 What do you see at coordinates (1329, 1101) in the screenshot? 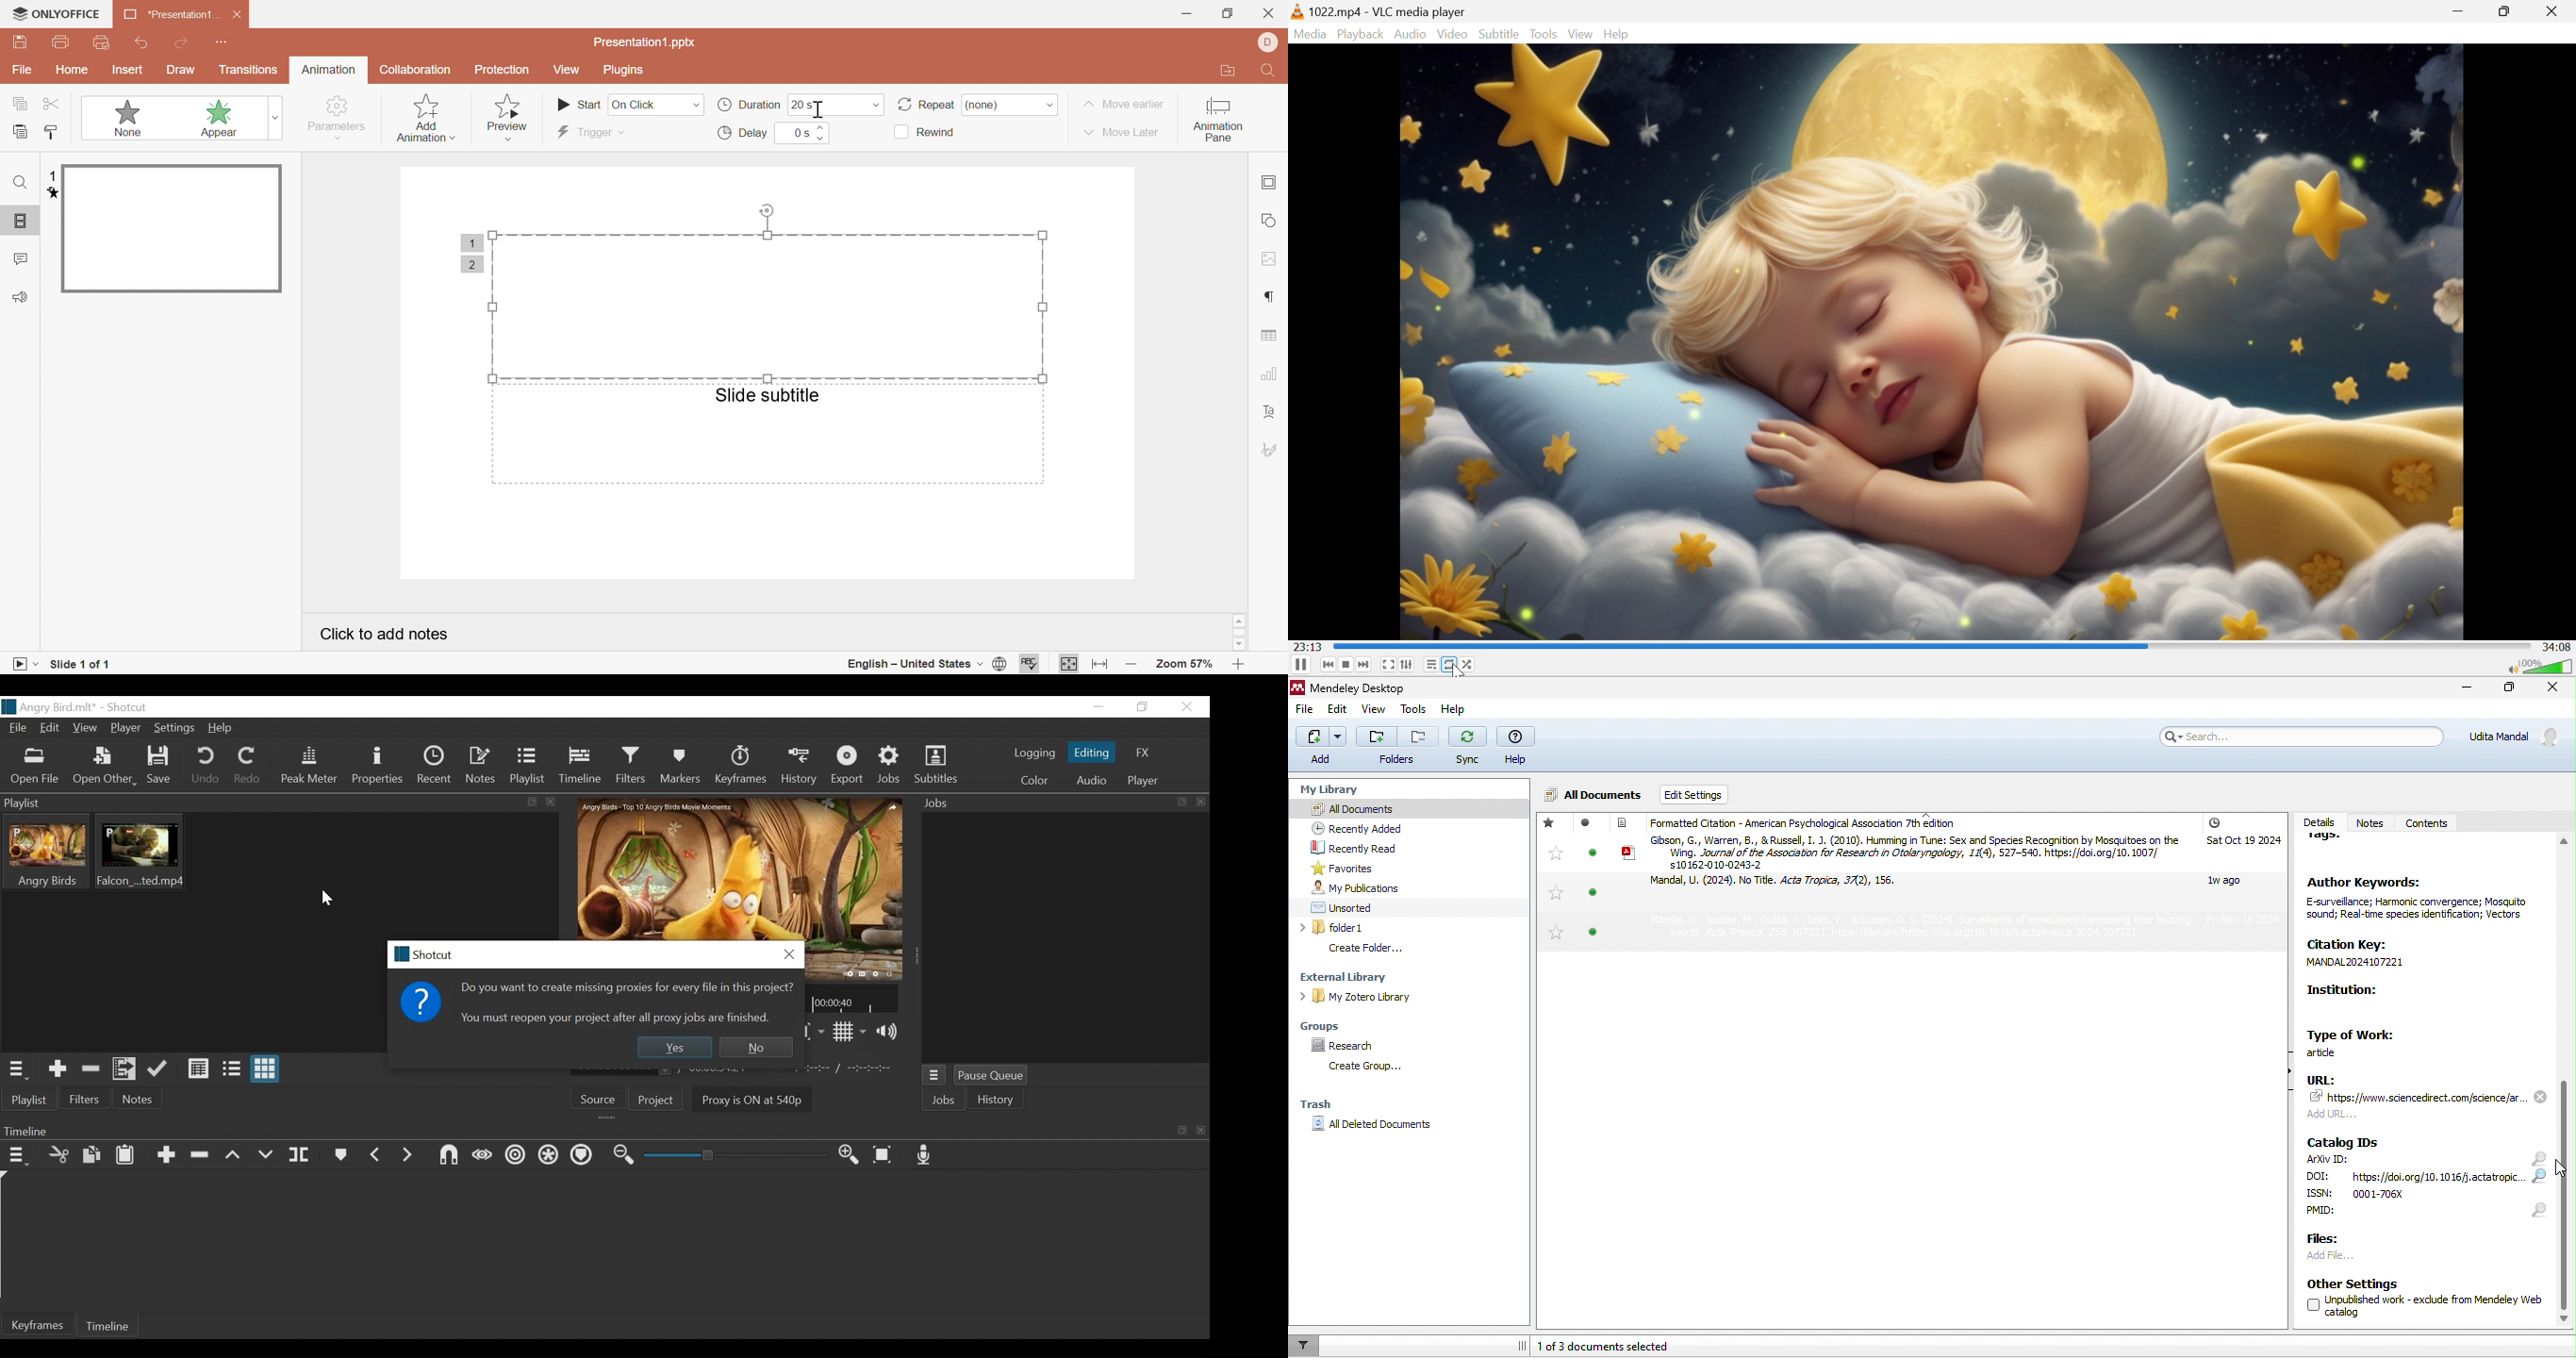
I see `trash` at bounding box center [1329, 1101].